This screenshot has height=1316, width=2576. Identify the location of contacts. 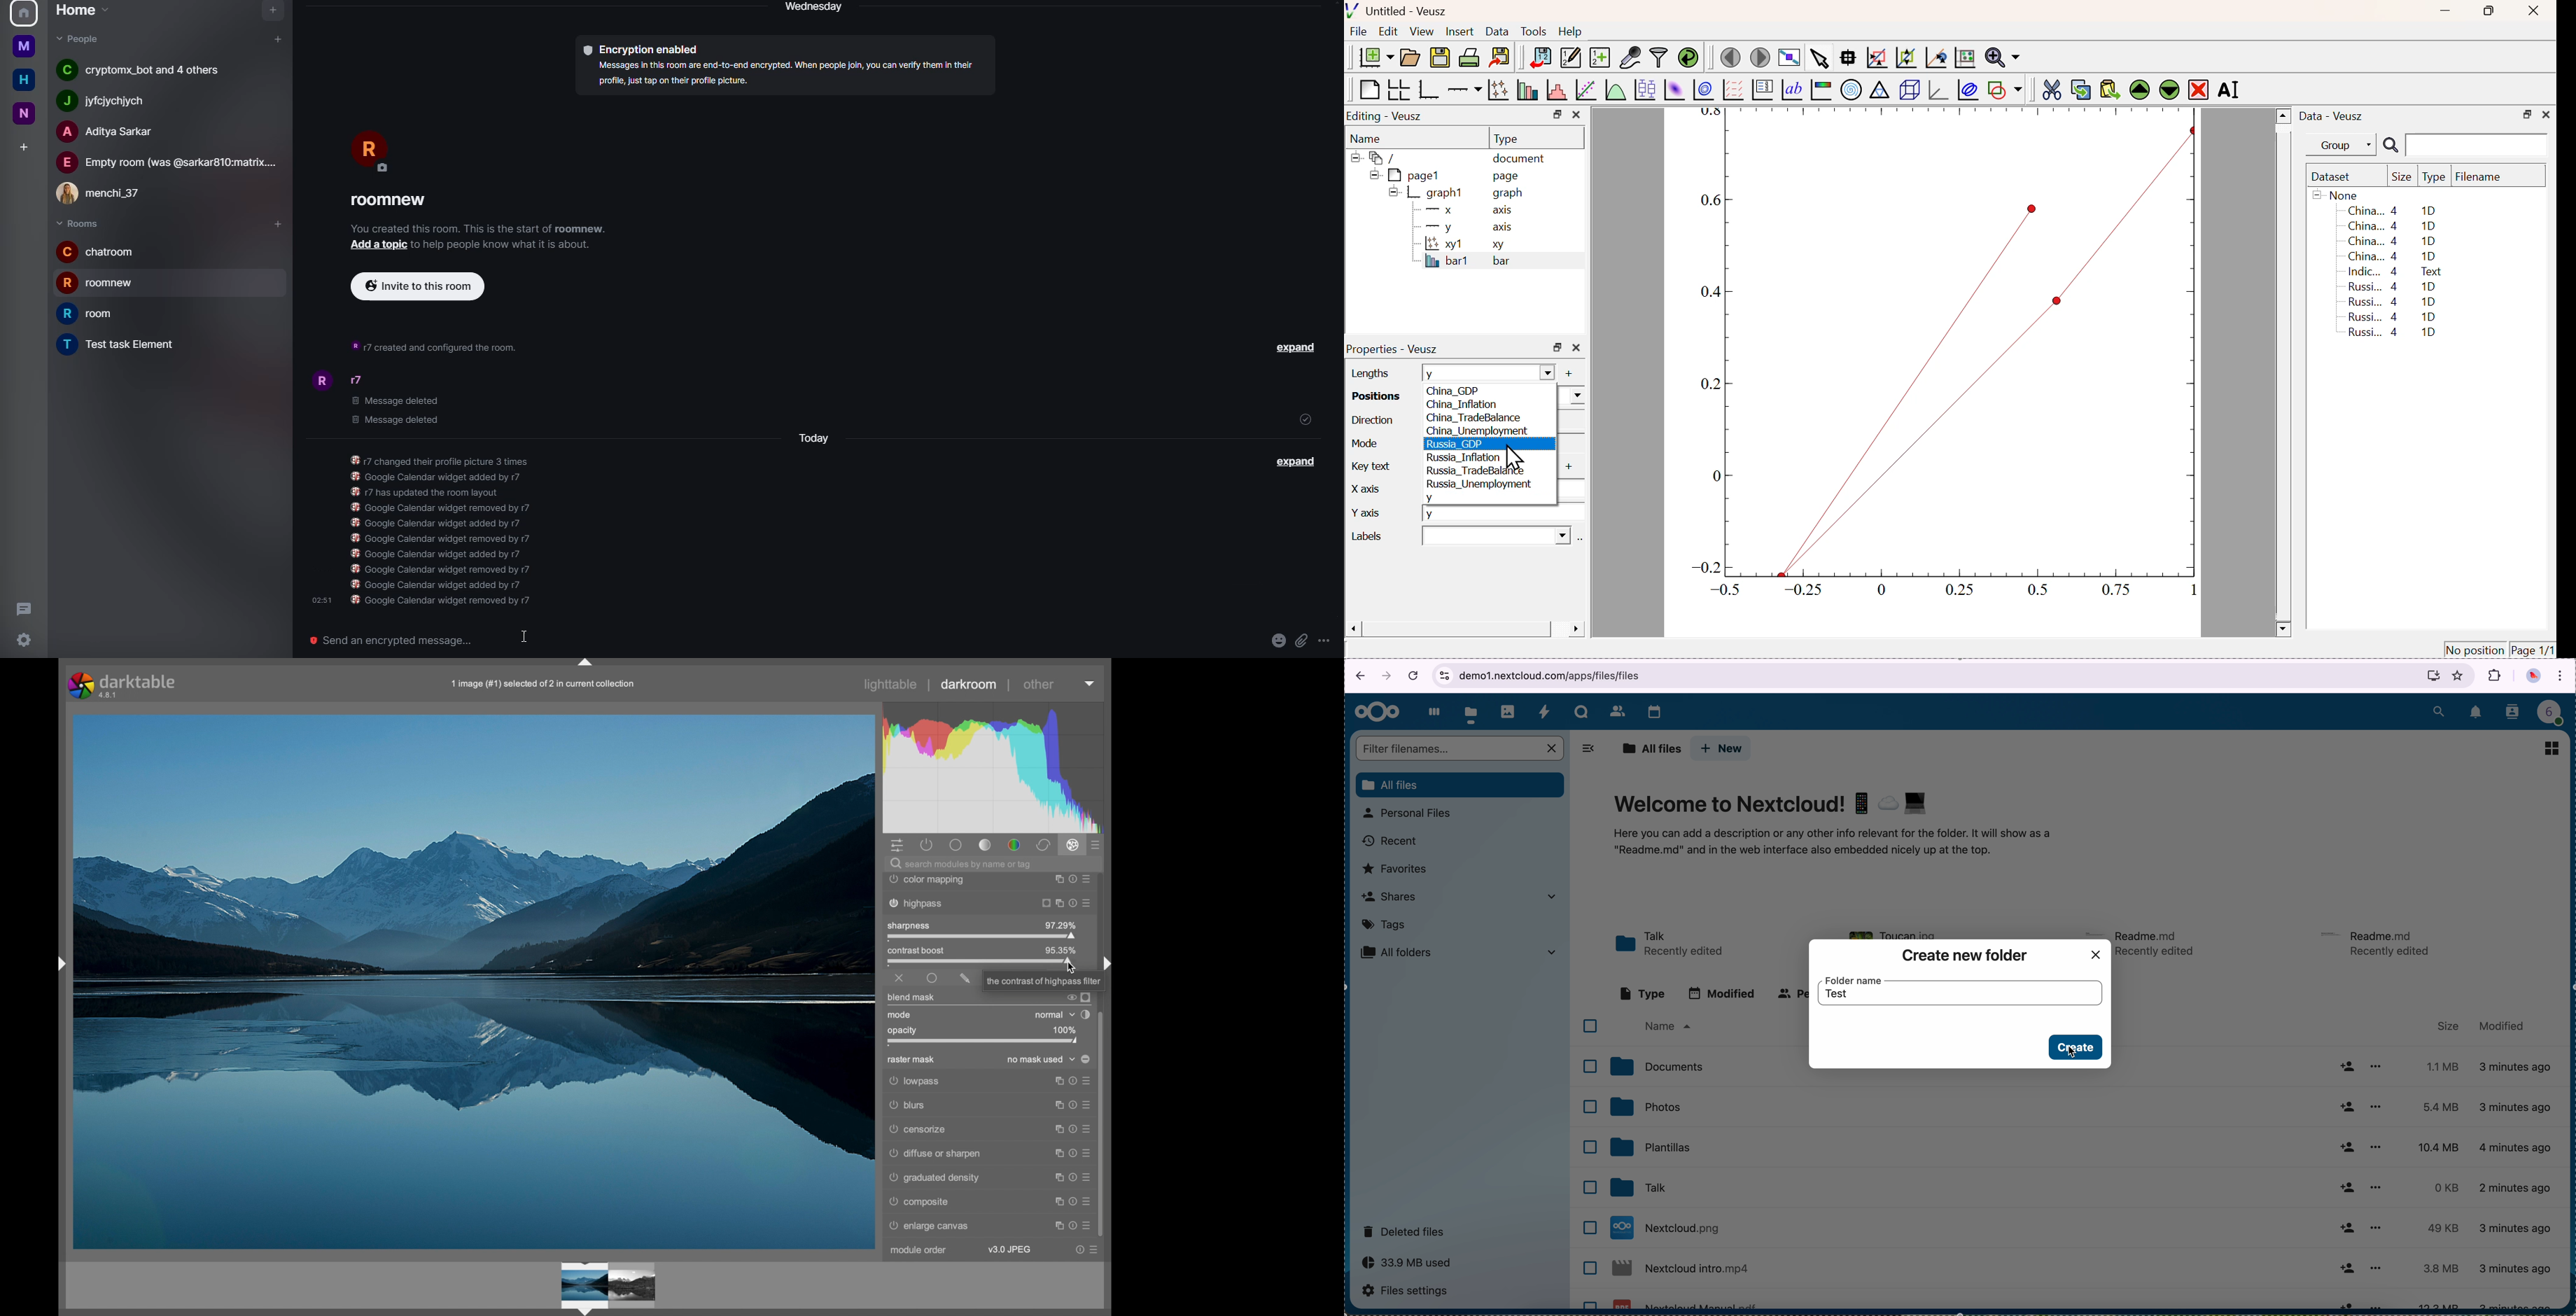
(2514, 713).